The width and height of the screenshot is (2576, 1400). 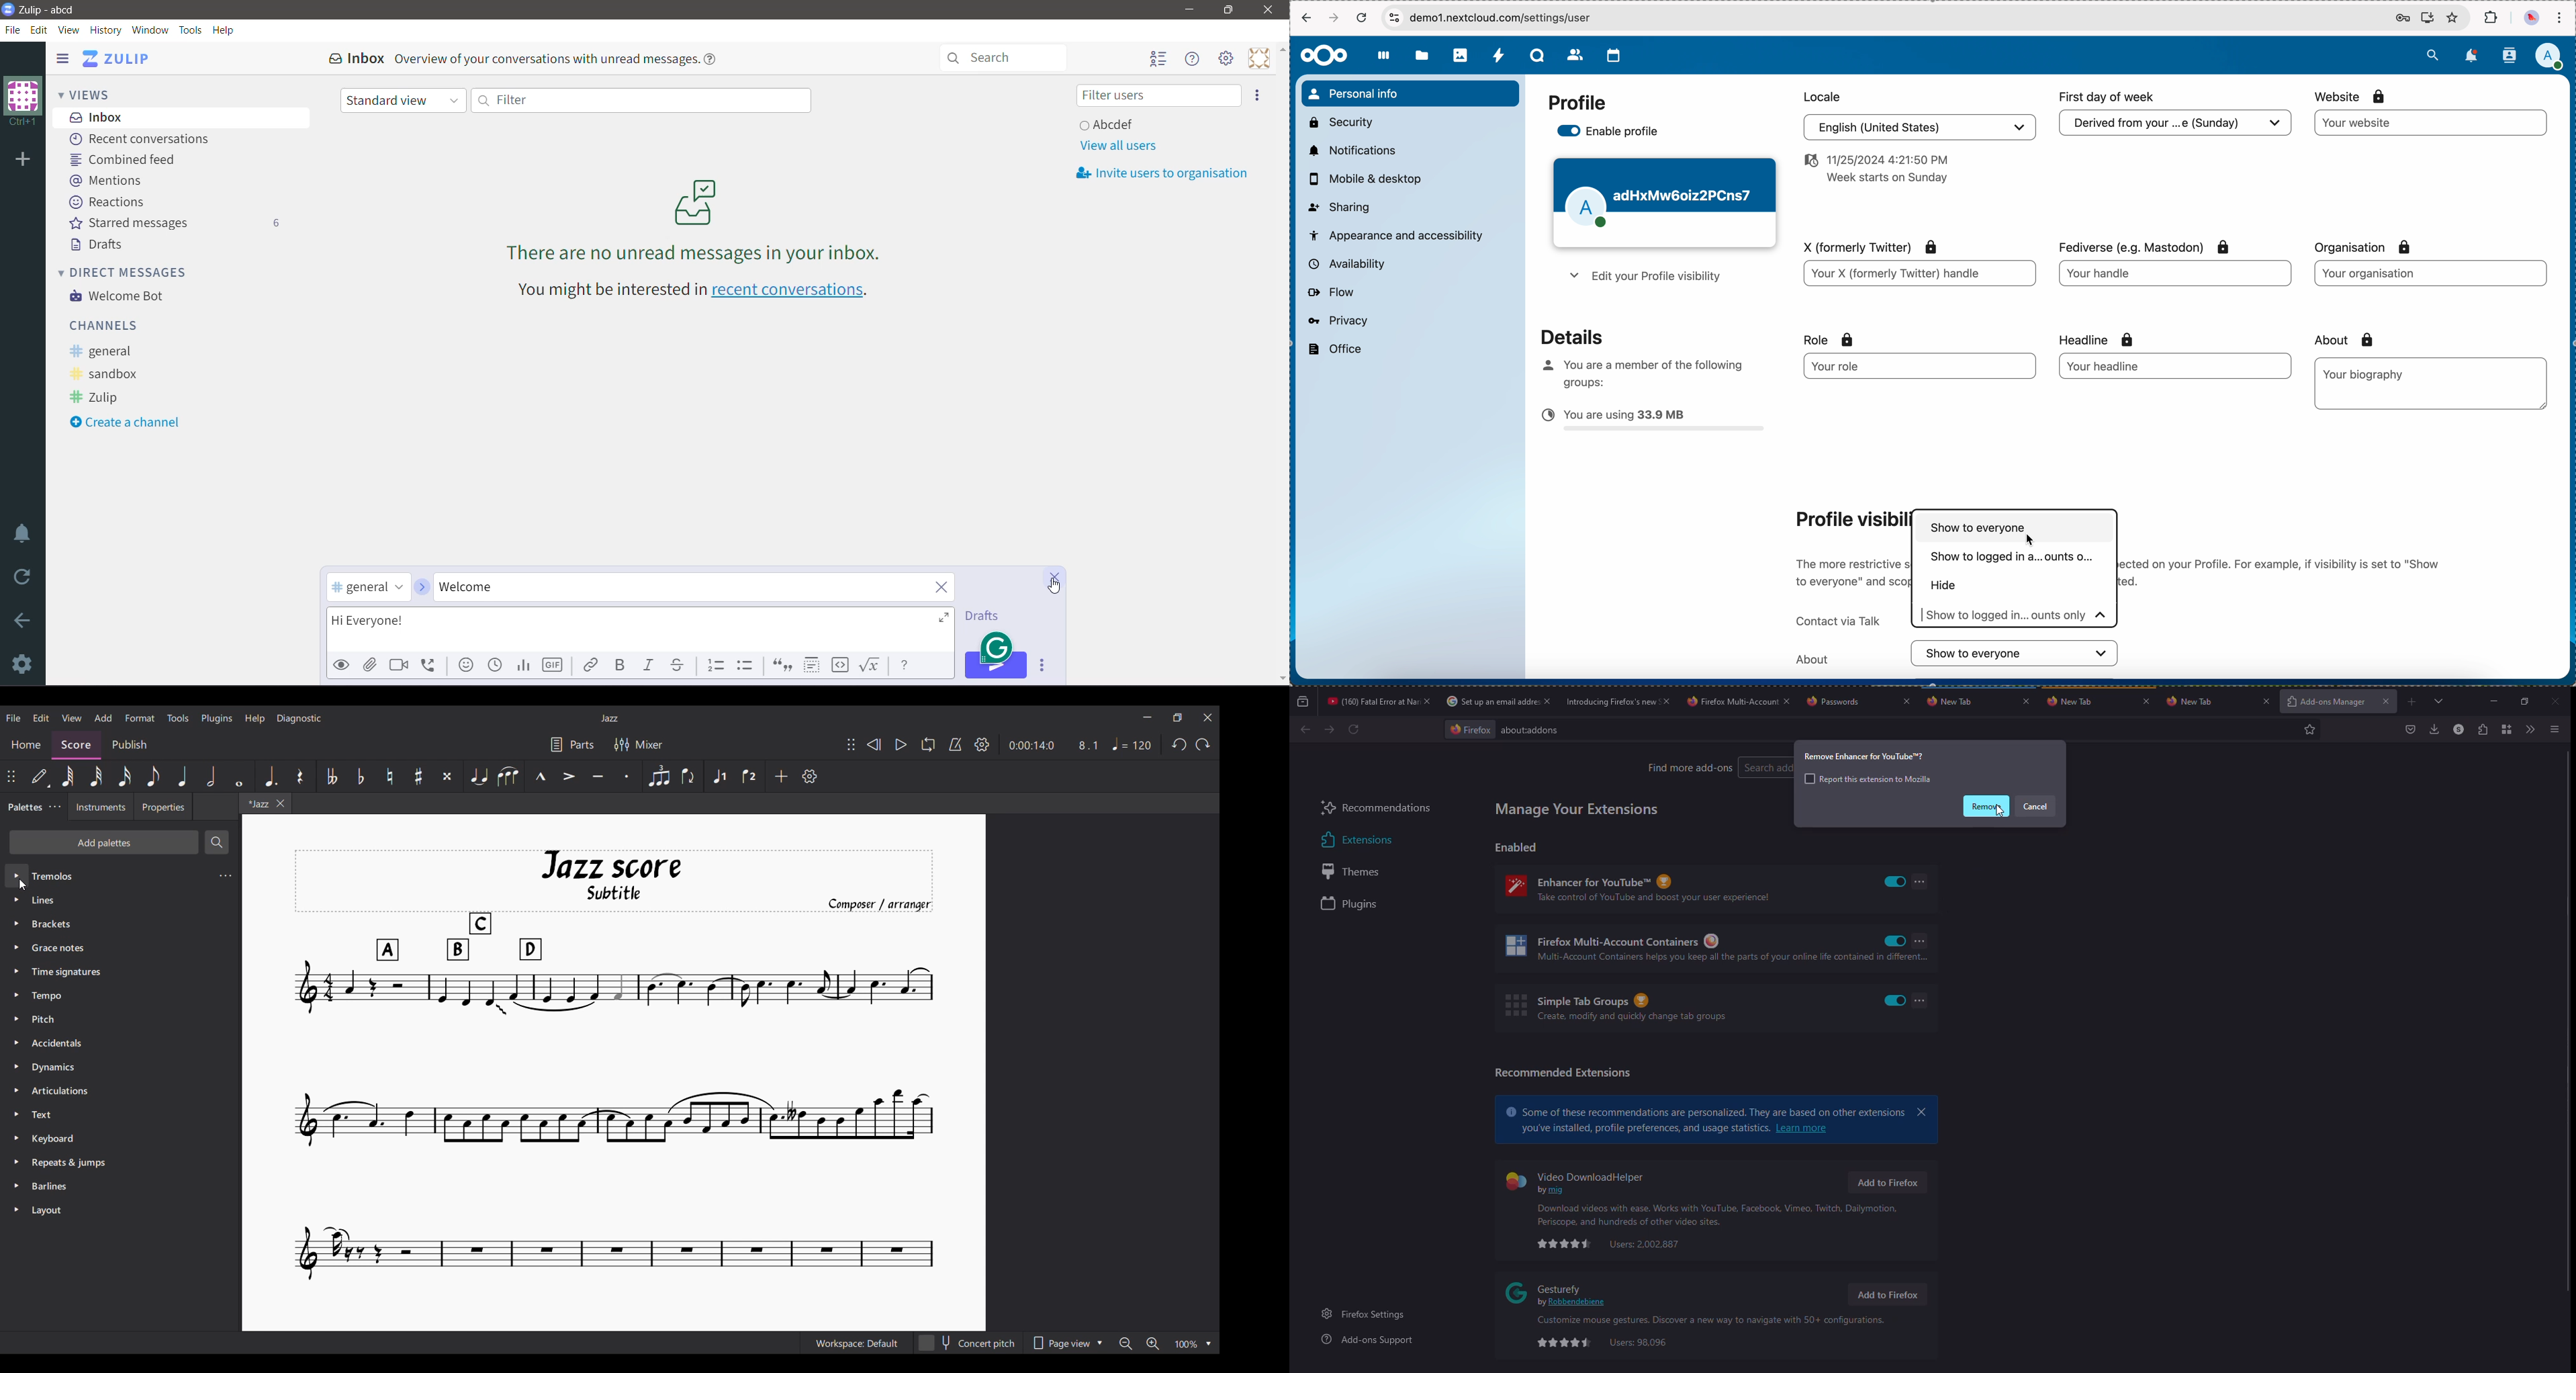 I want to click on Add GIF, so click(x=551, y=666).